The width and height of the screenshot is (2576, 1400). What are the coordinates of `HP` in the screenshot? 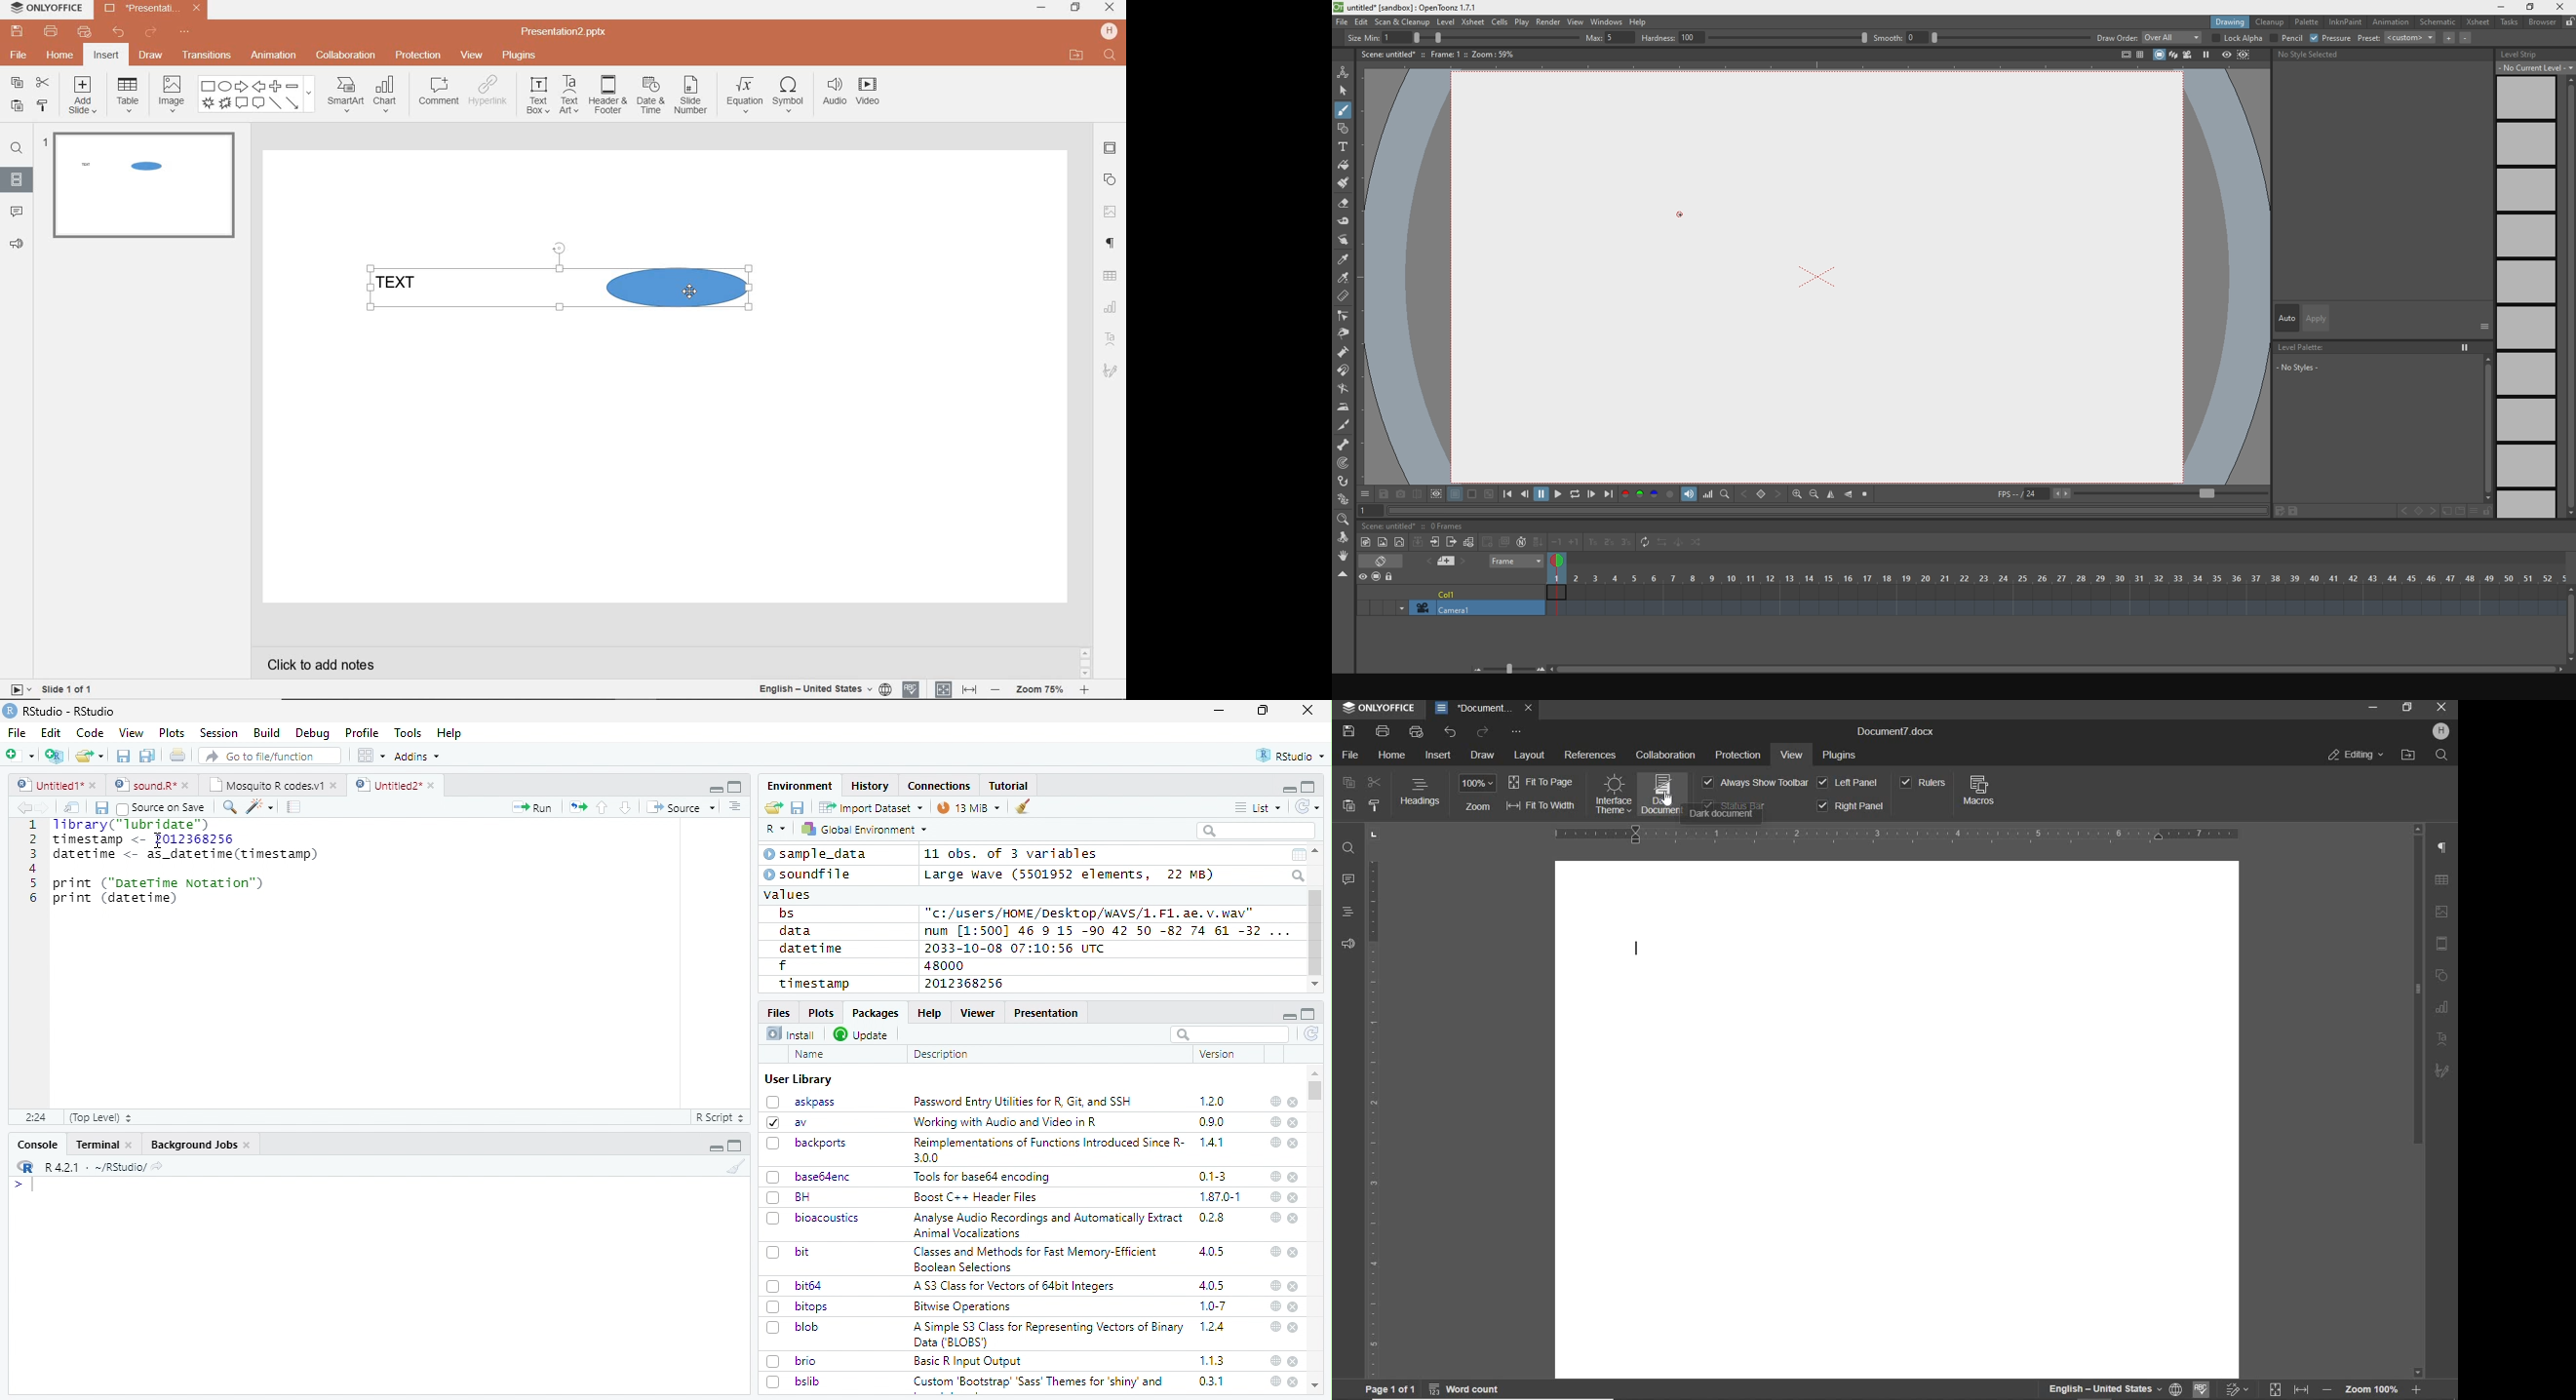 It's located at (1110, 31).